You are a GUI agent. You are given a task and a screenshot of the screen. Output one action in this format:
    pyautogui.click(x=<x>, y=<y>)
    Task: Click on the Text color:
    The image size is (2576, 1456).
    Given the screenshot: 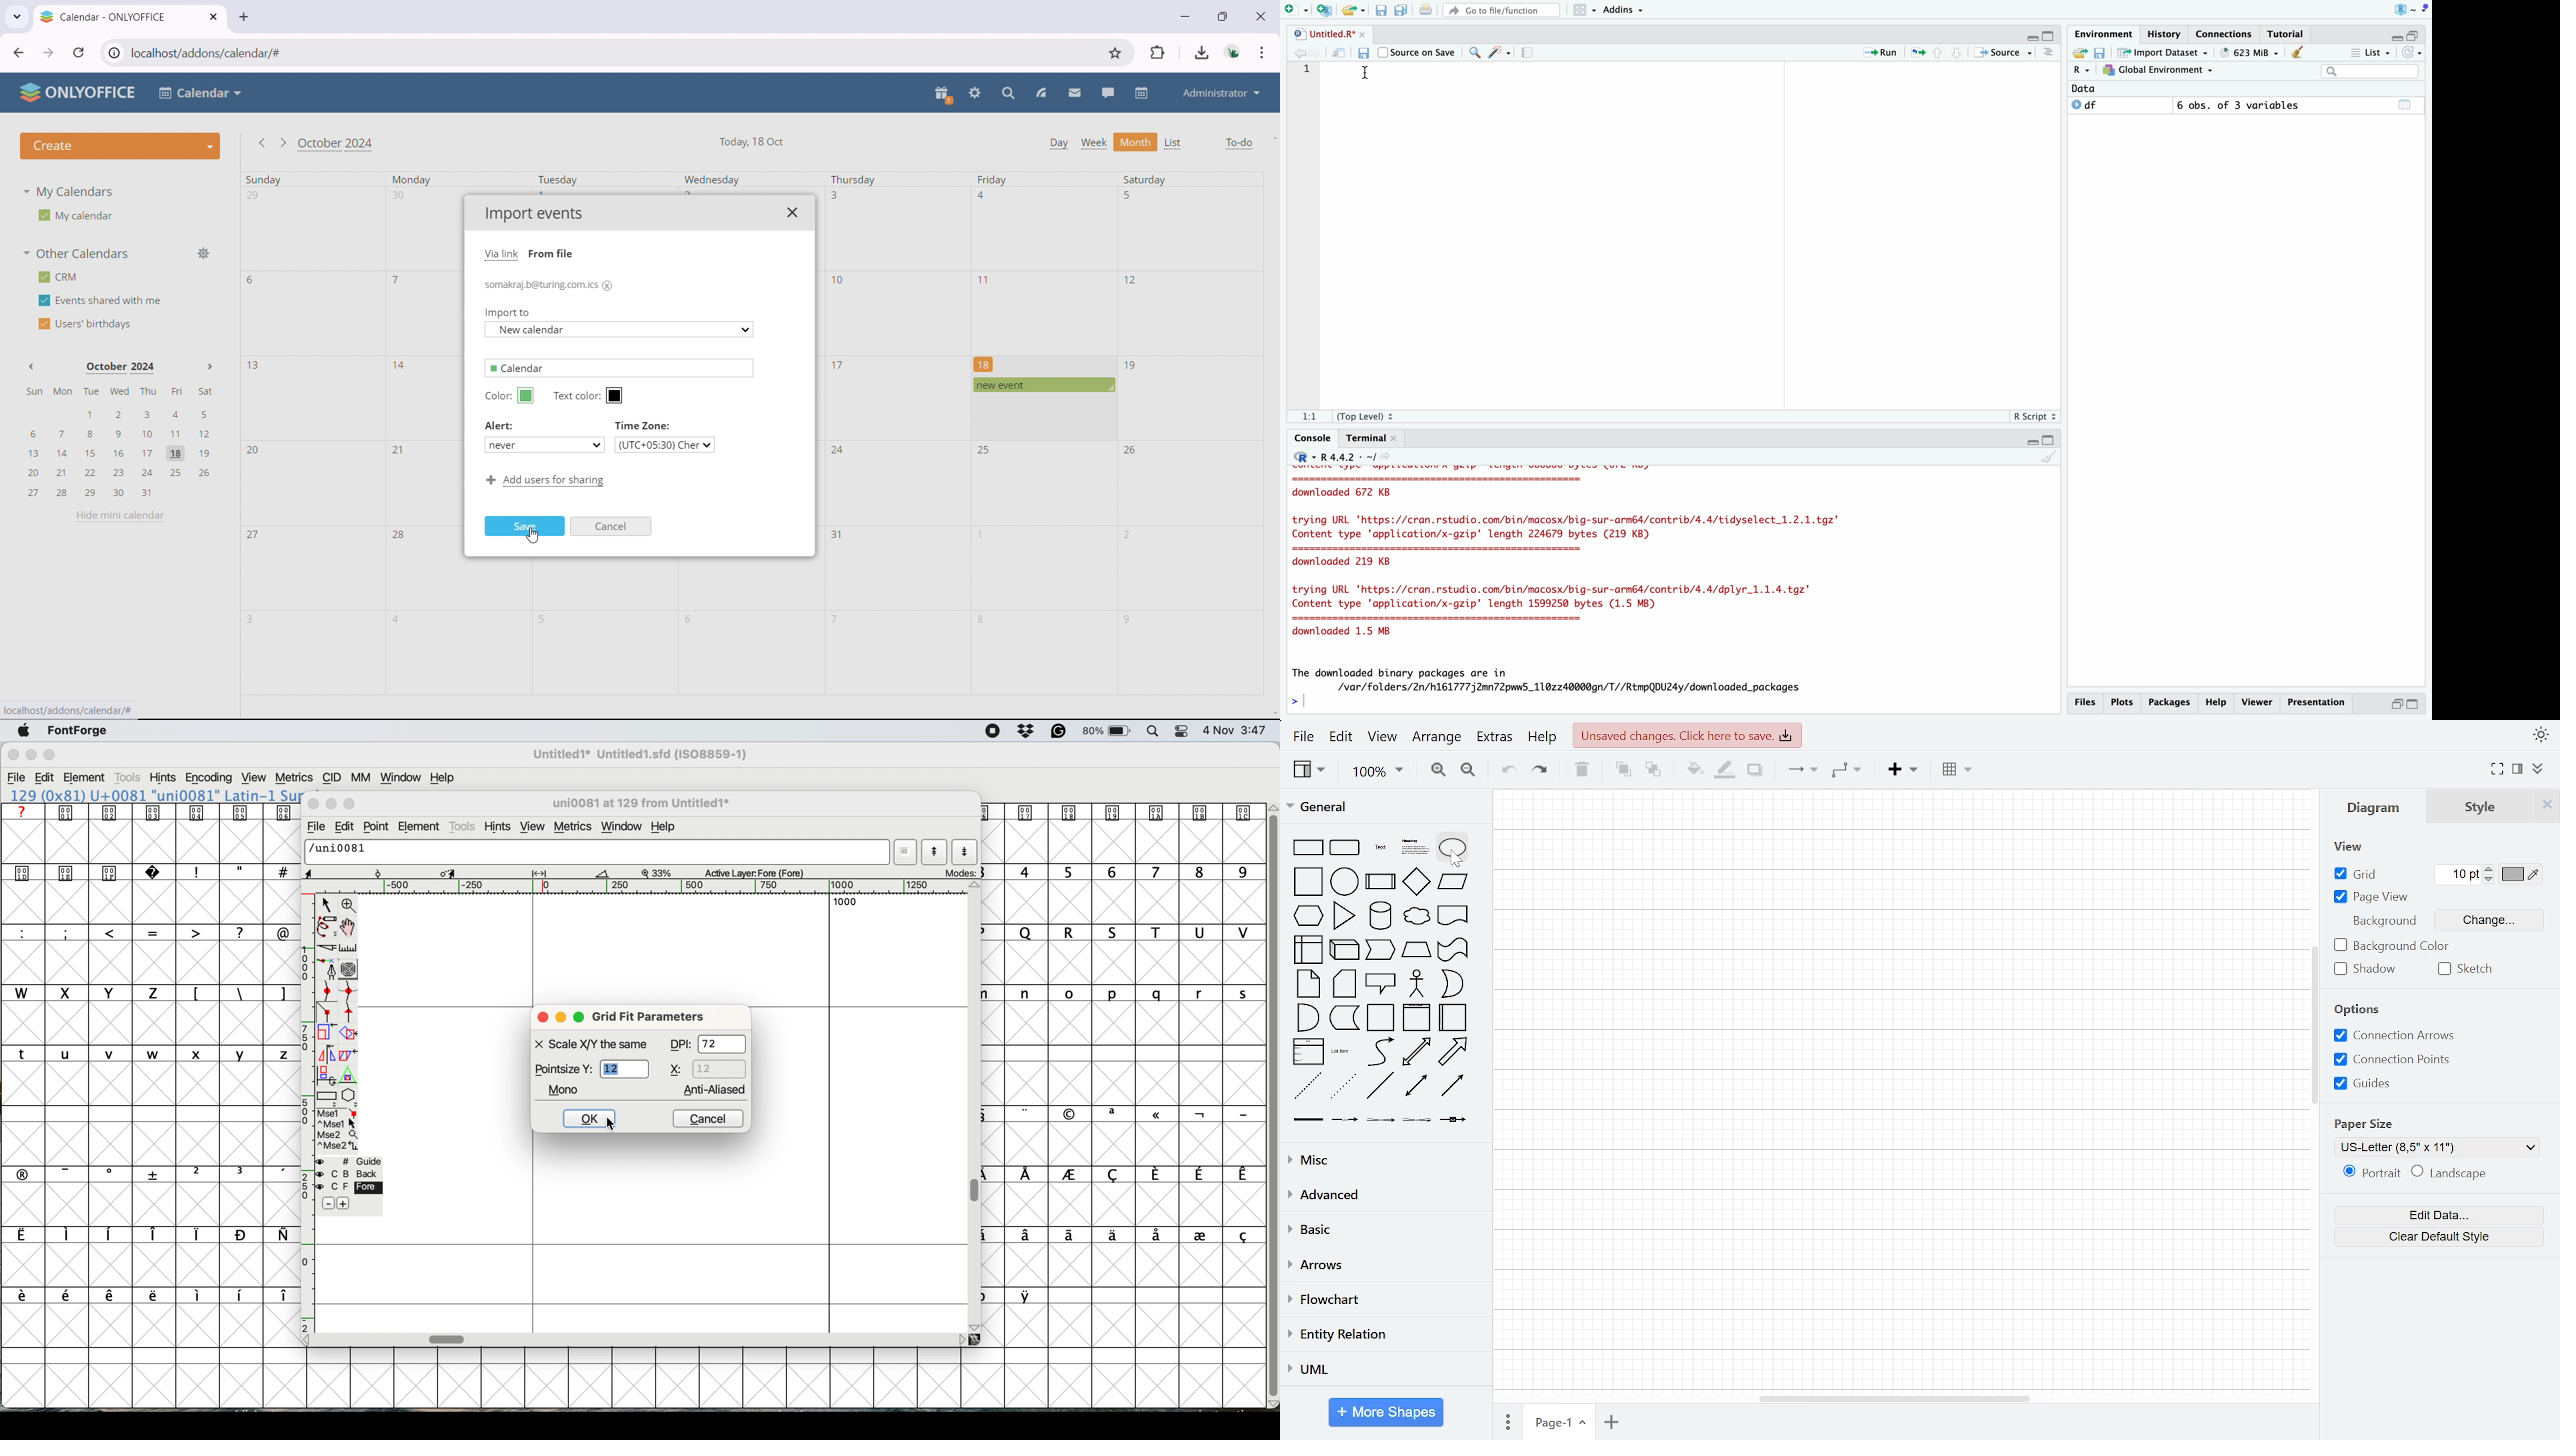 What is the action you would take?
    pyautogui.click(x=591, y=397)
    